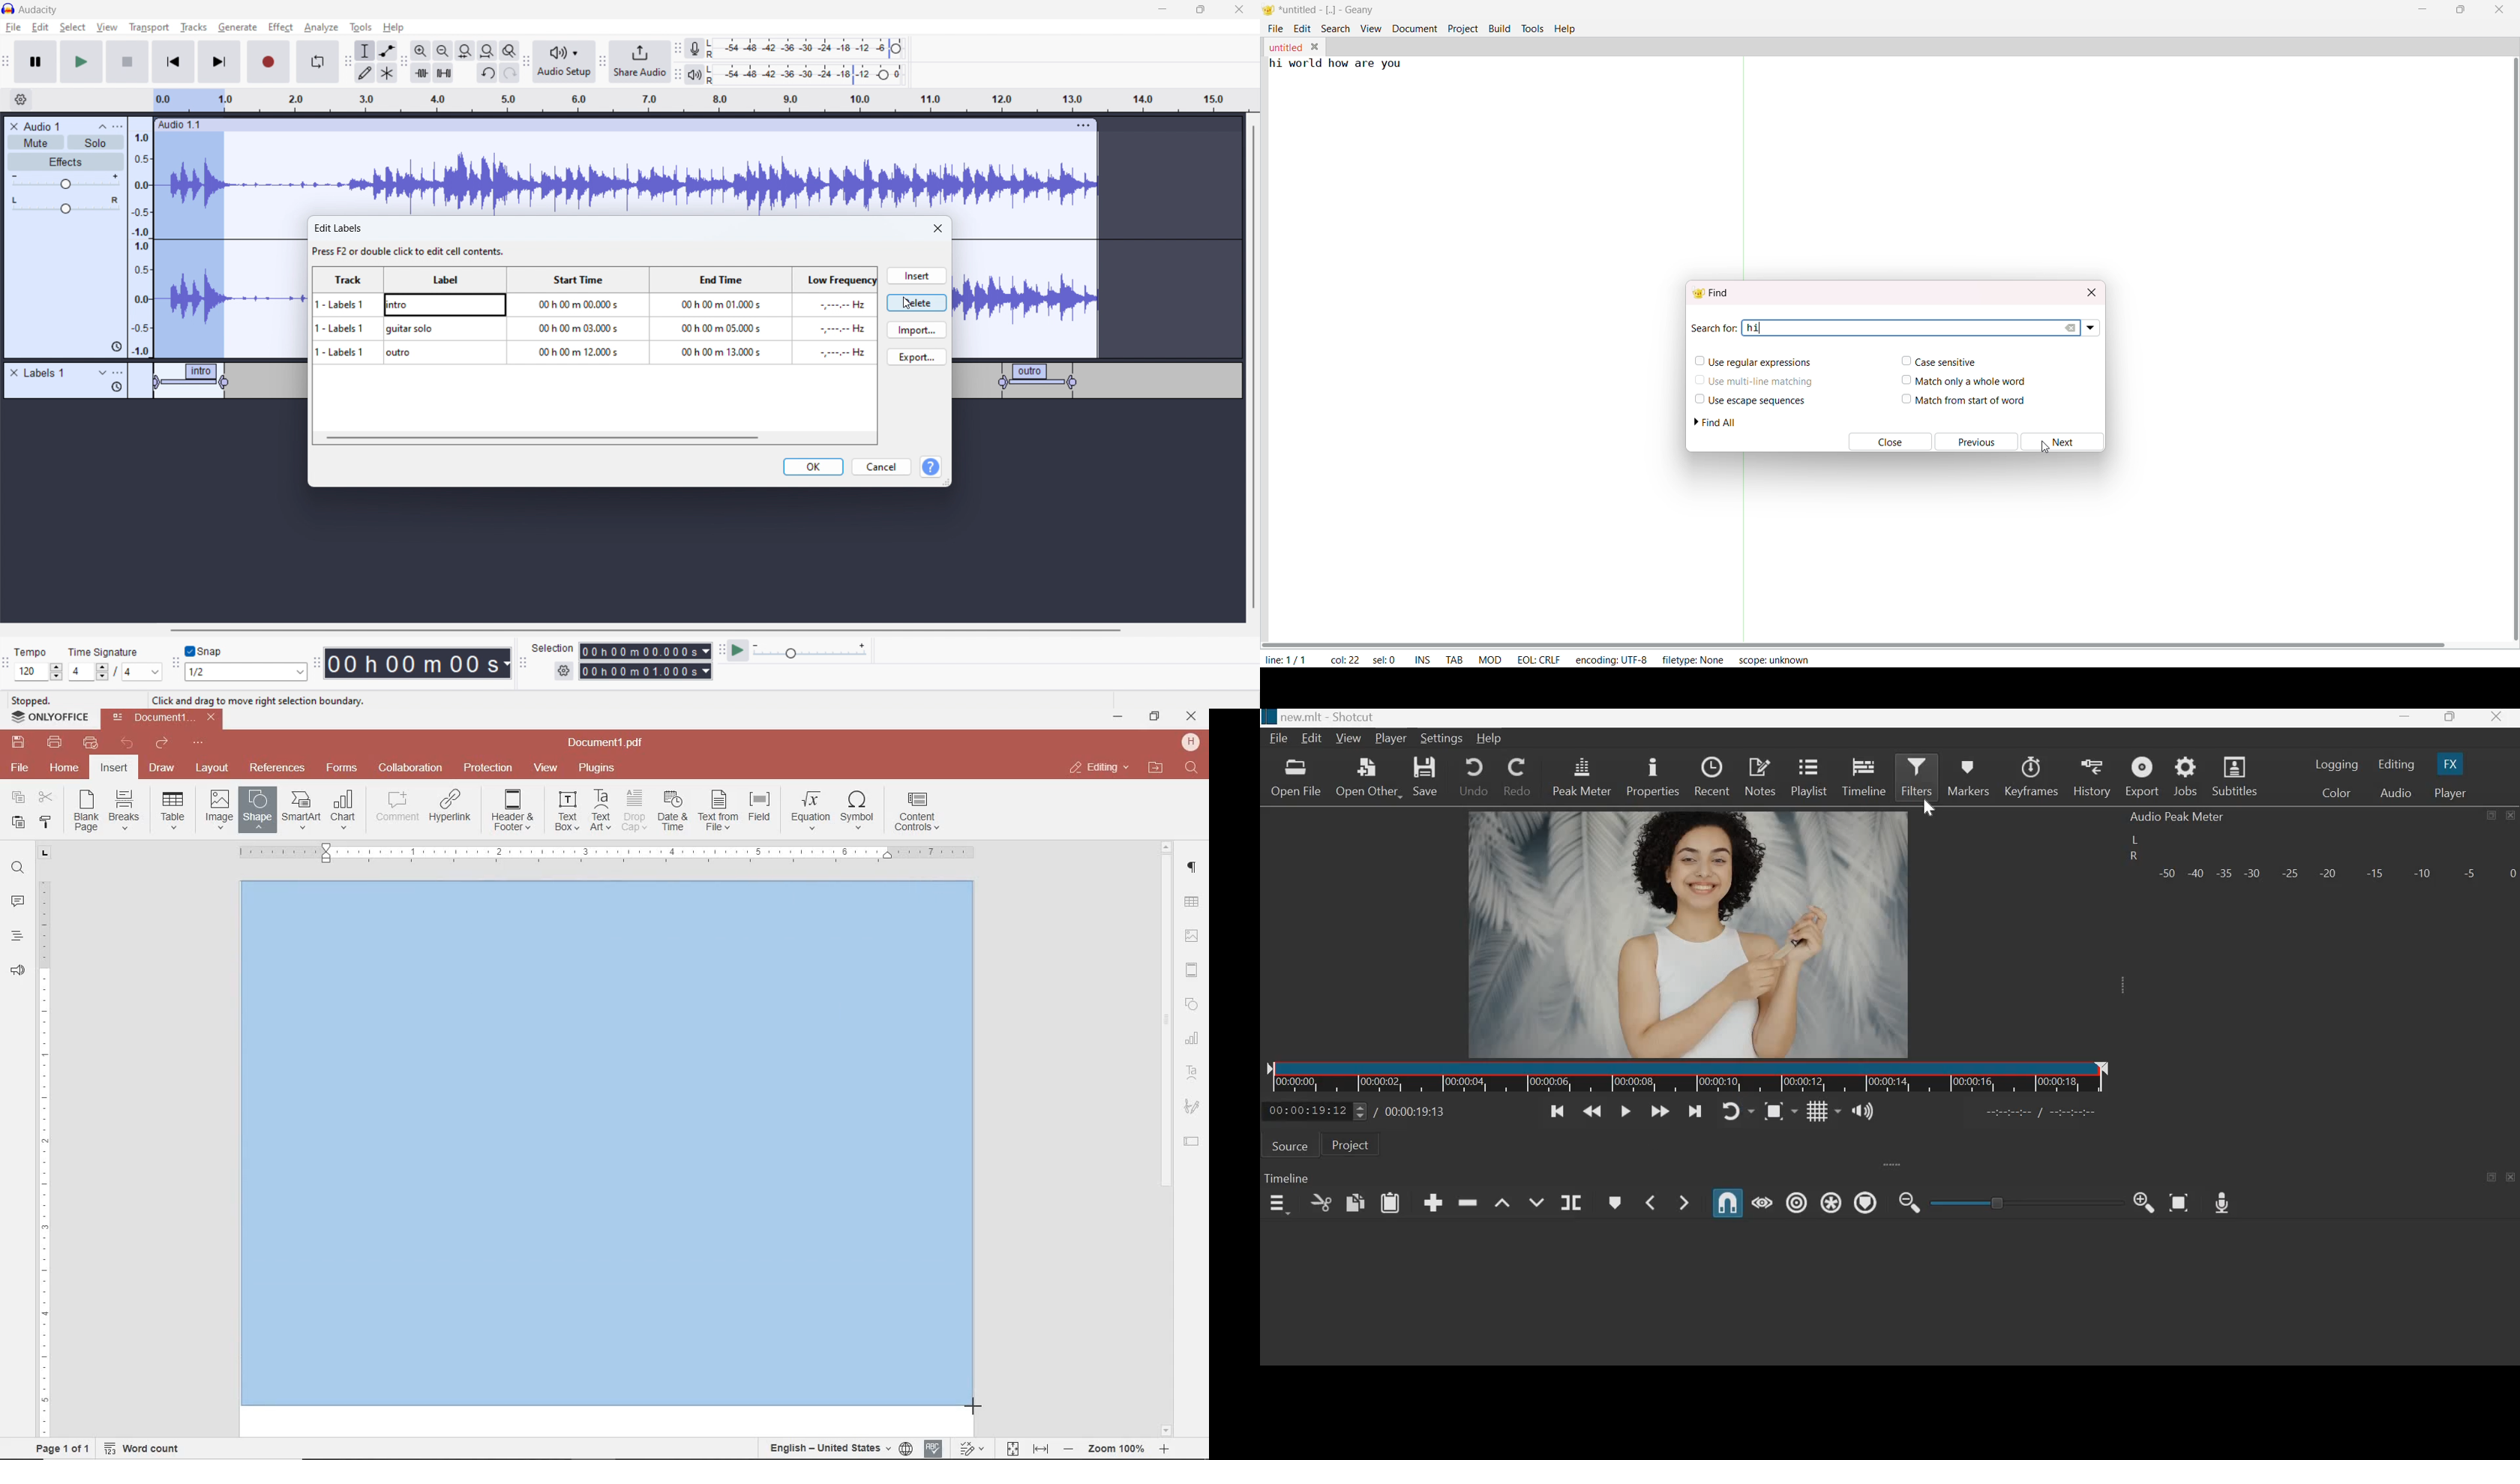 The height and width of the screenshot is (1484, 2520). Describe the element at coordinates (915, 276) in the screenshot. I see `insert` at that location.